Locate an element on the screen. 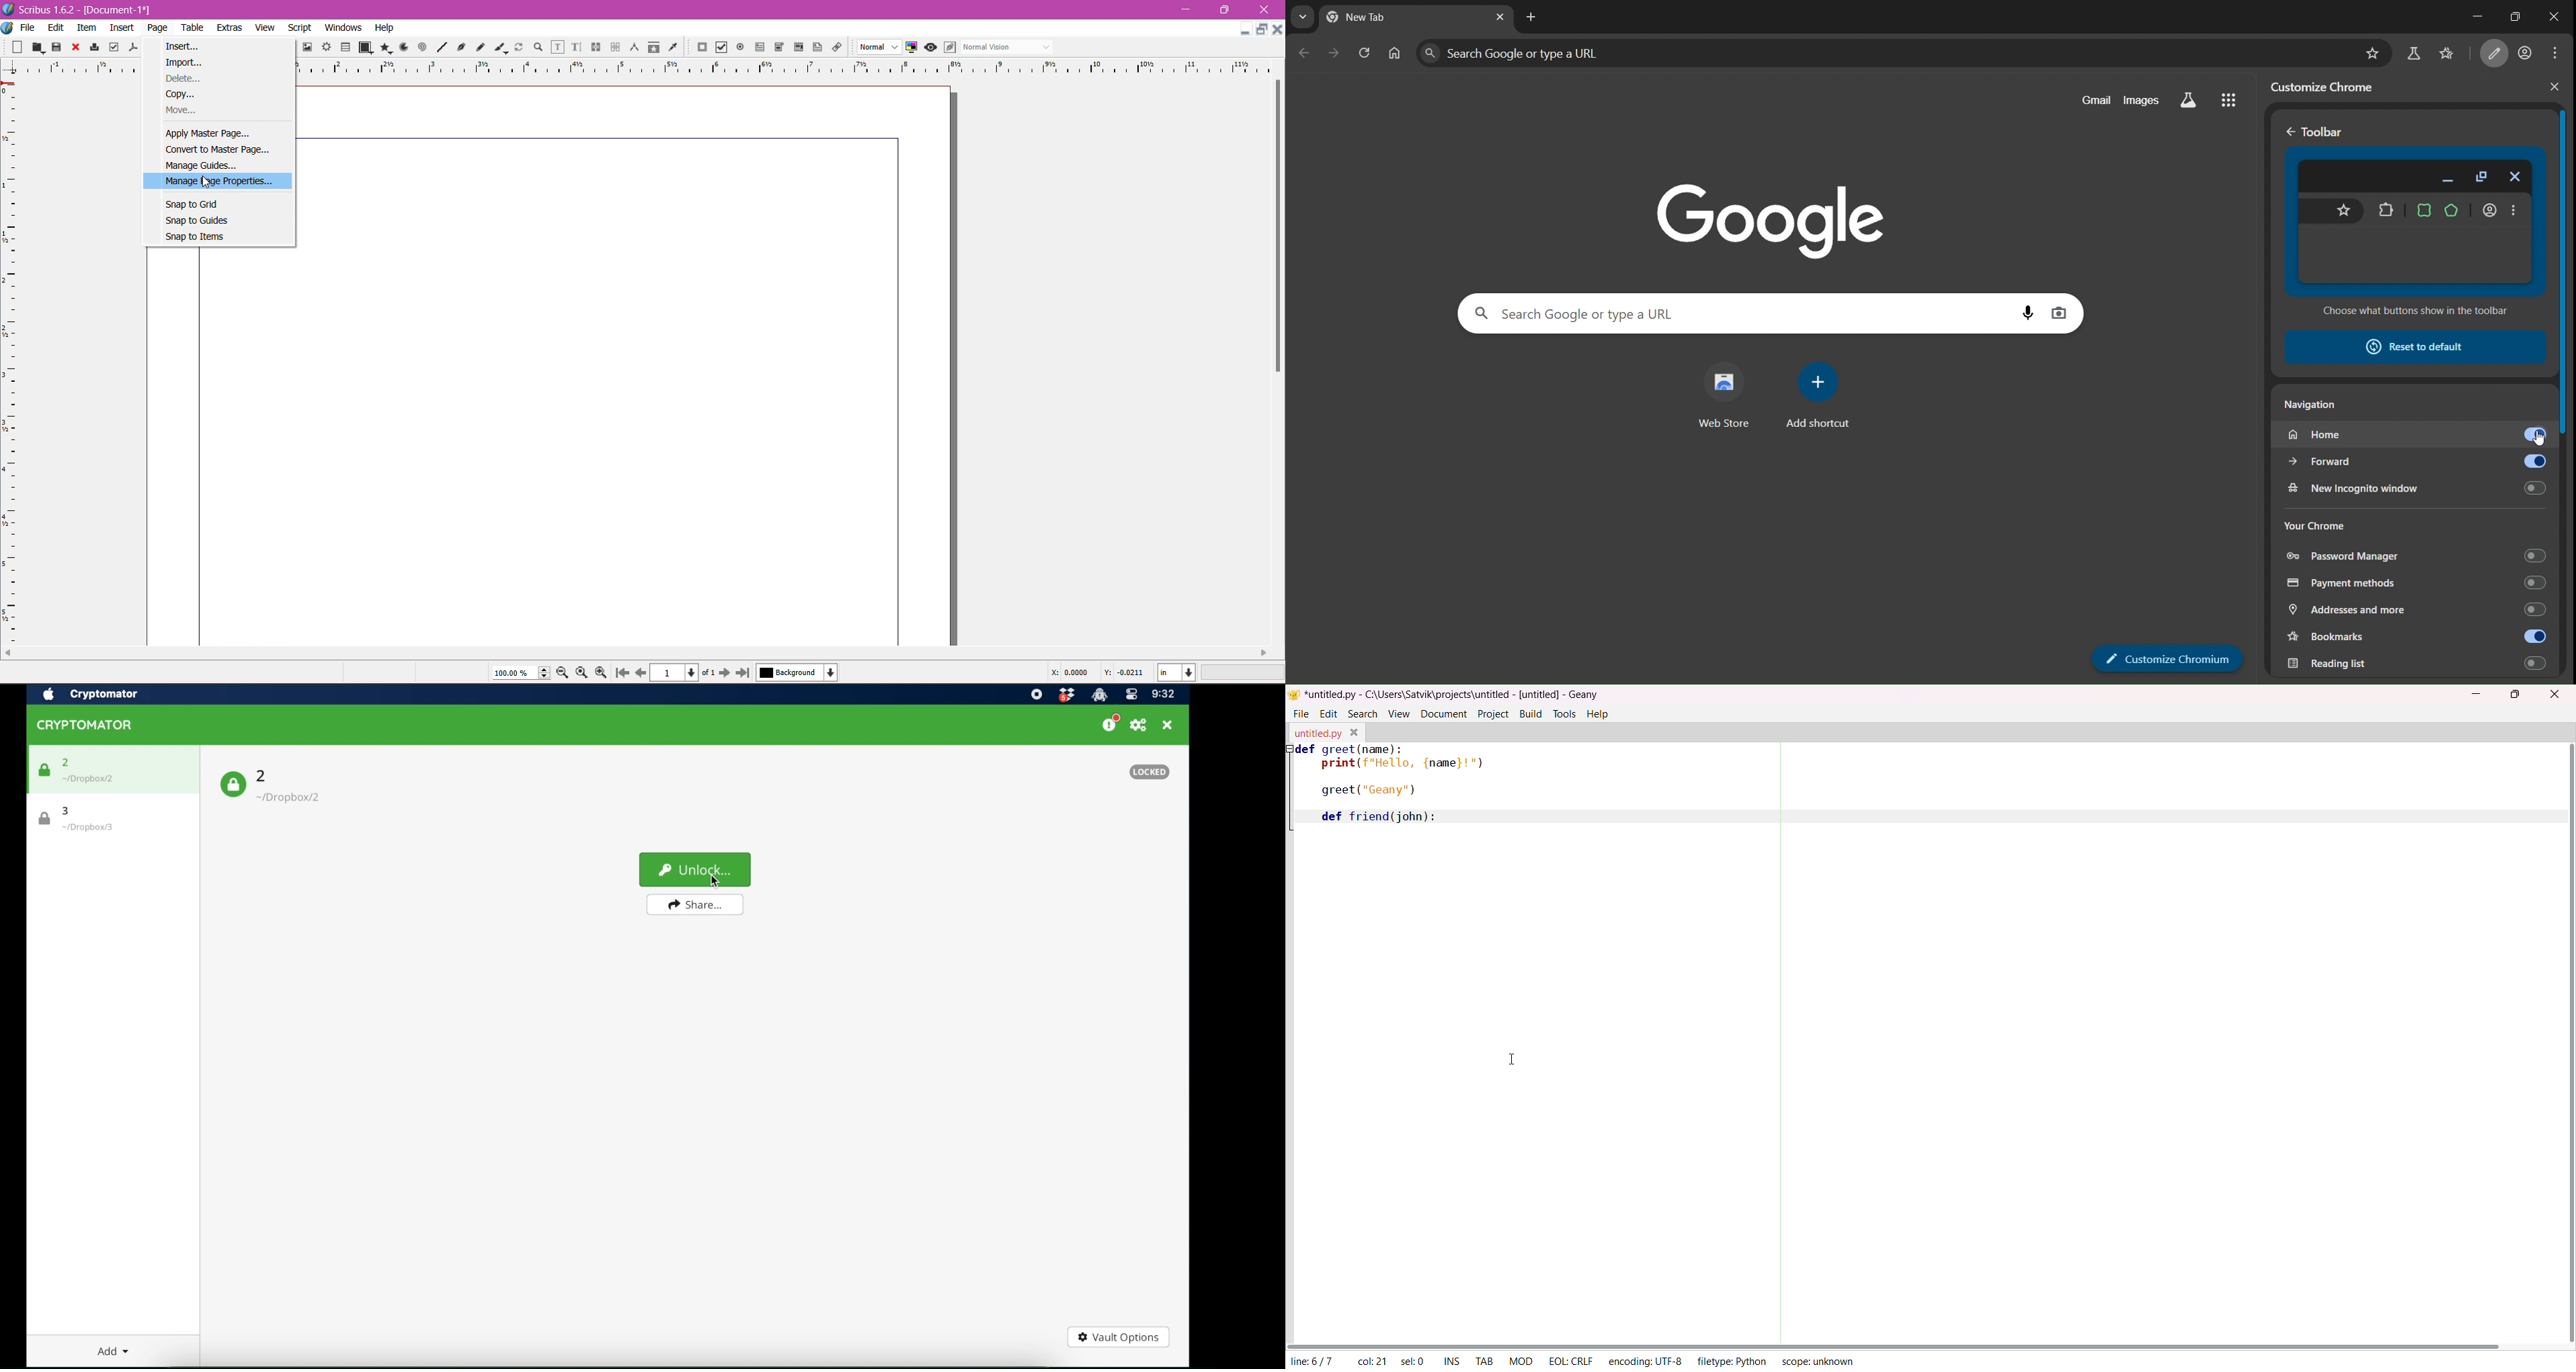  current tab is located at coordinates (1381, 18).